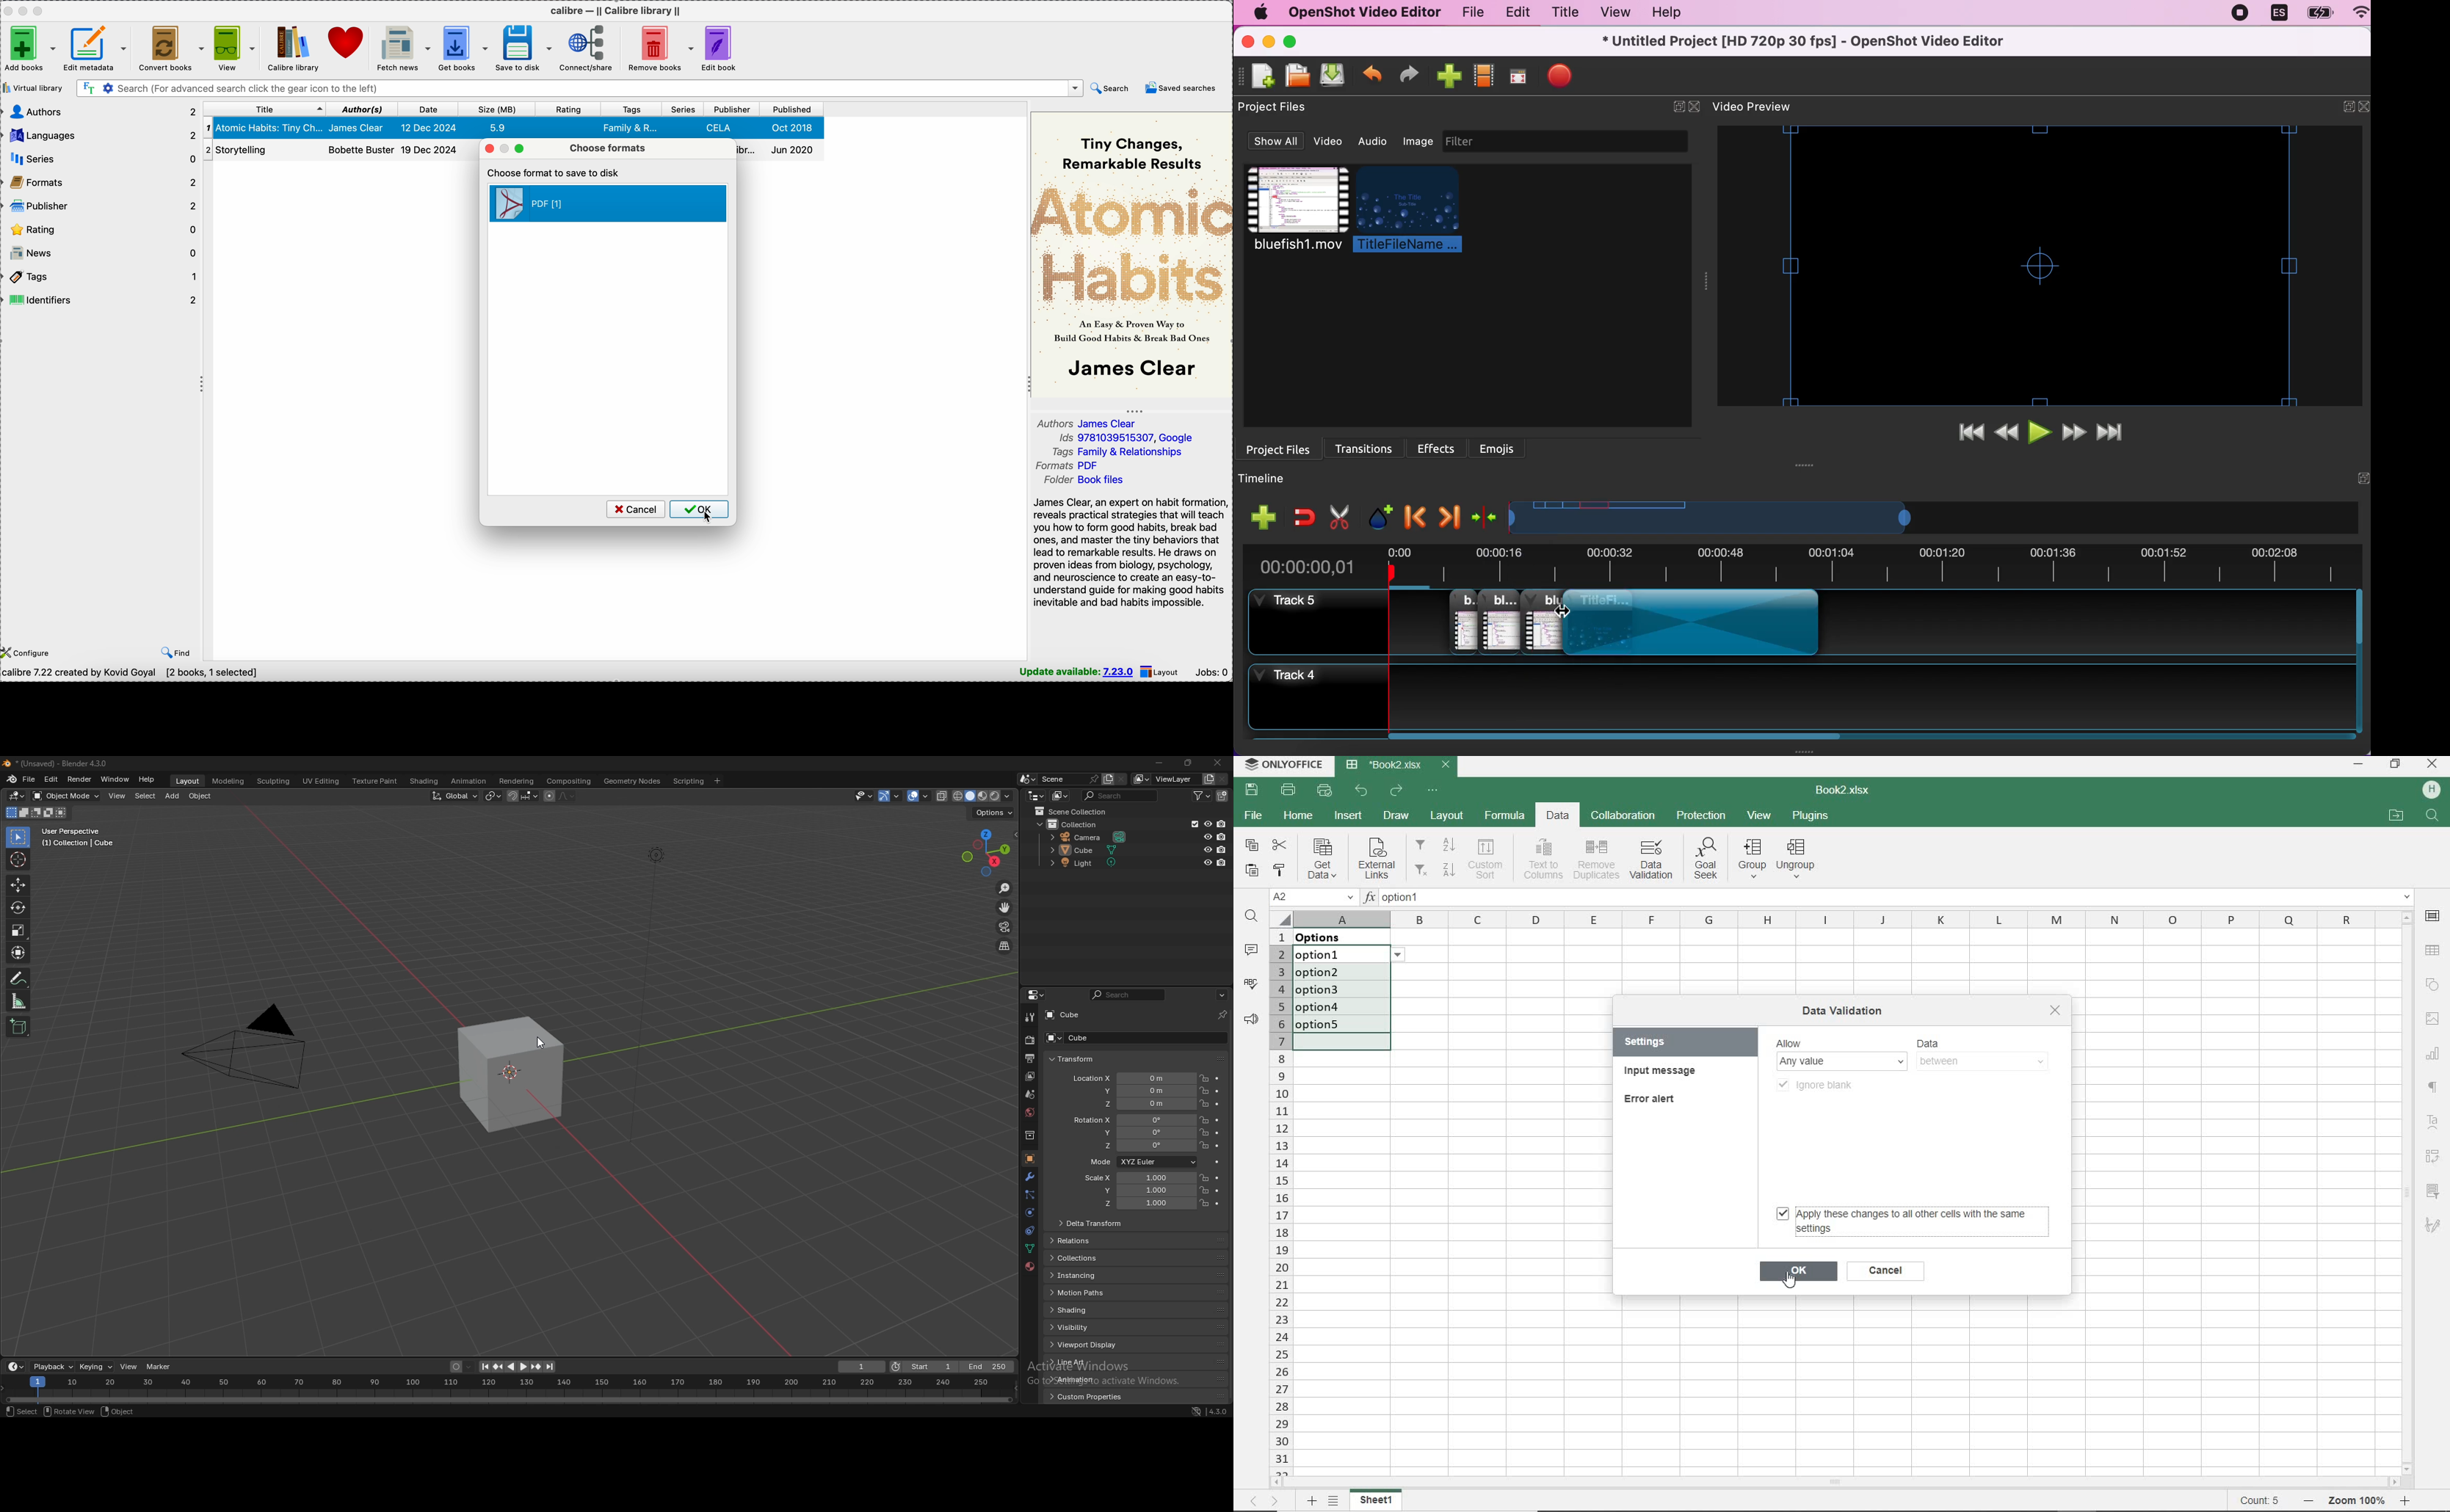 Image resolution: width=2464 pixels, height=1512 pixels. I want to click on search bar, so click(578, 88).